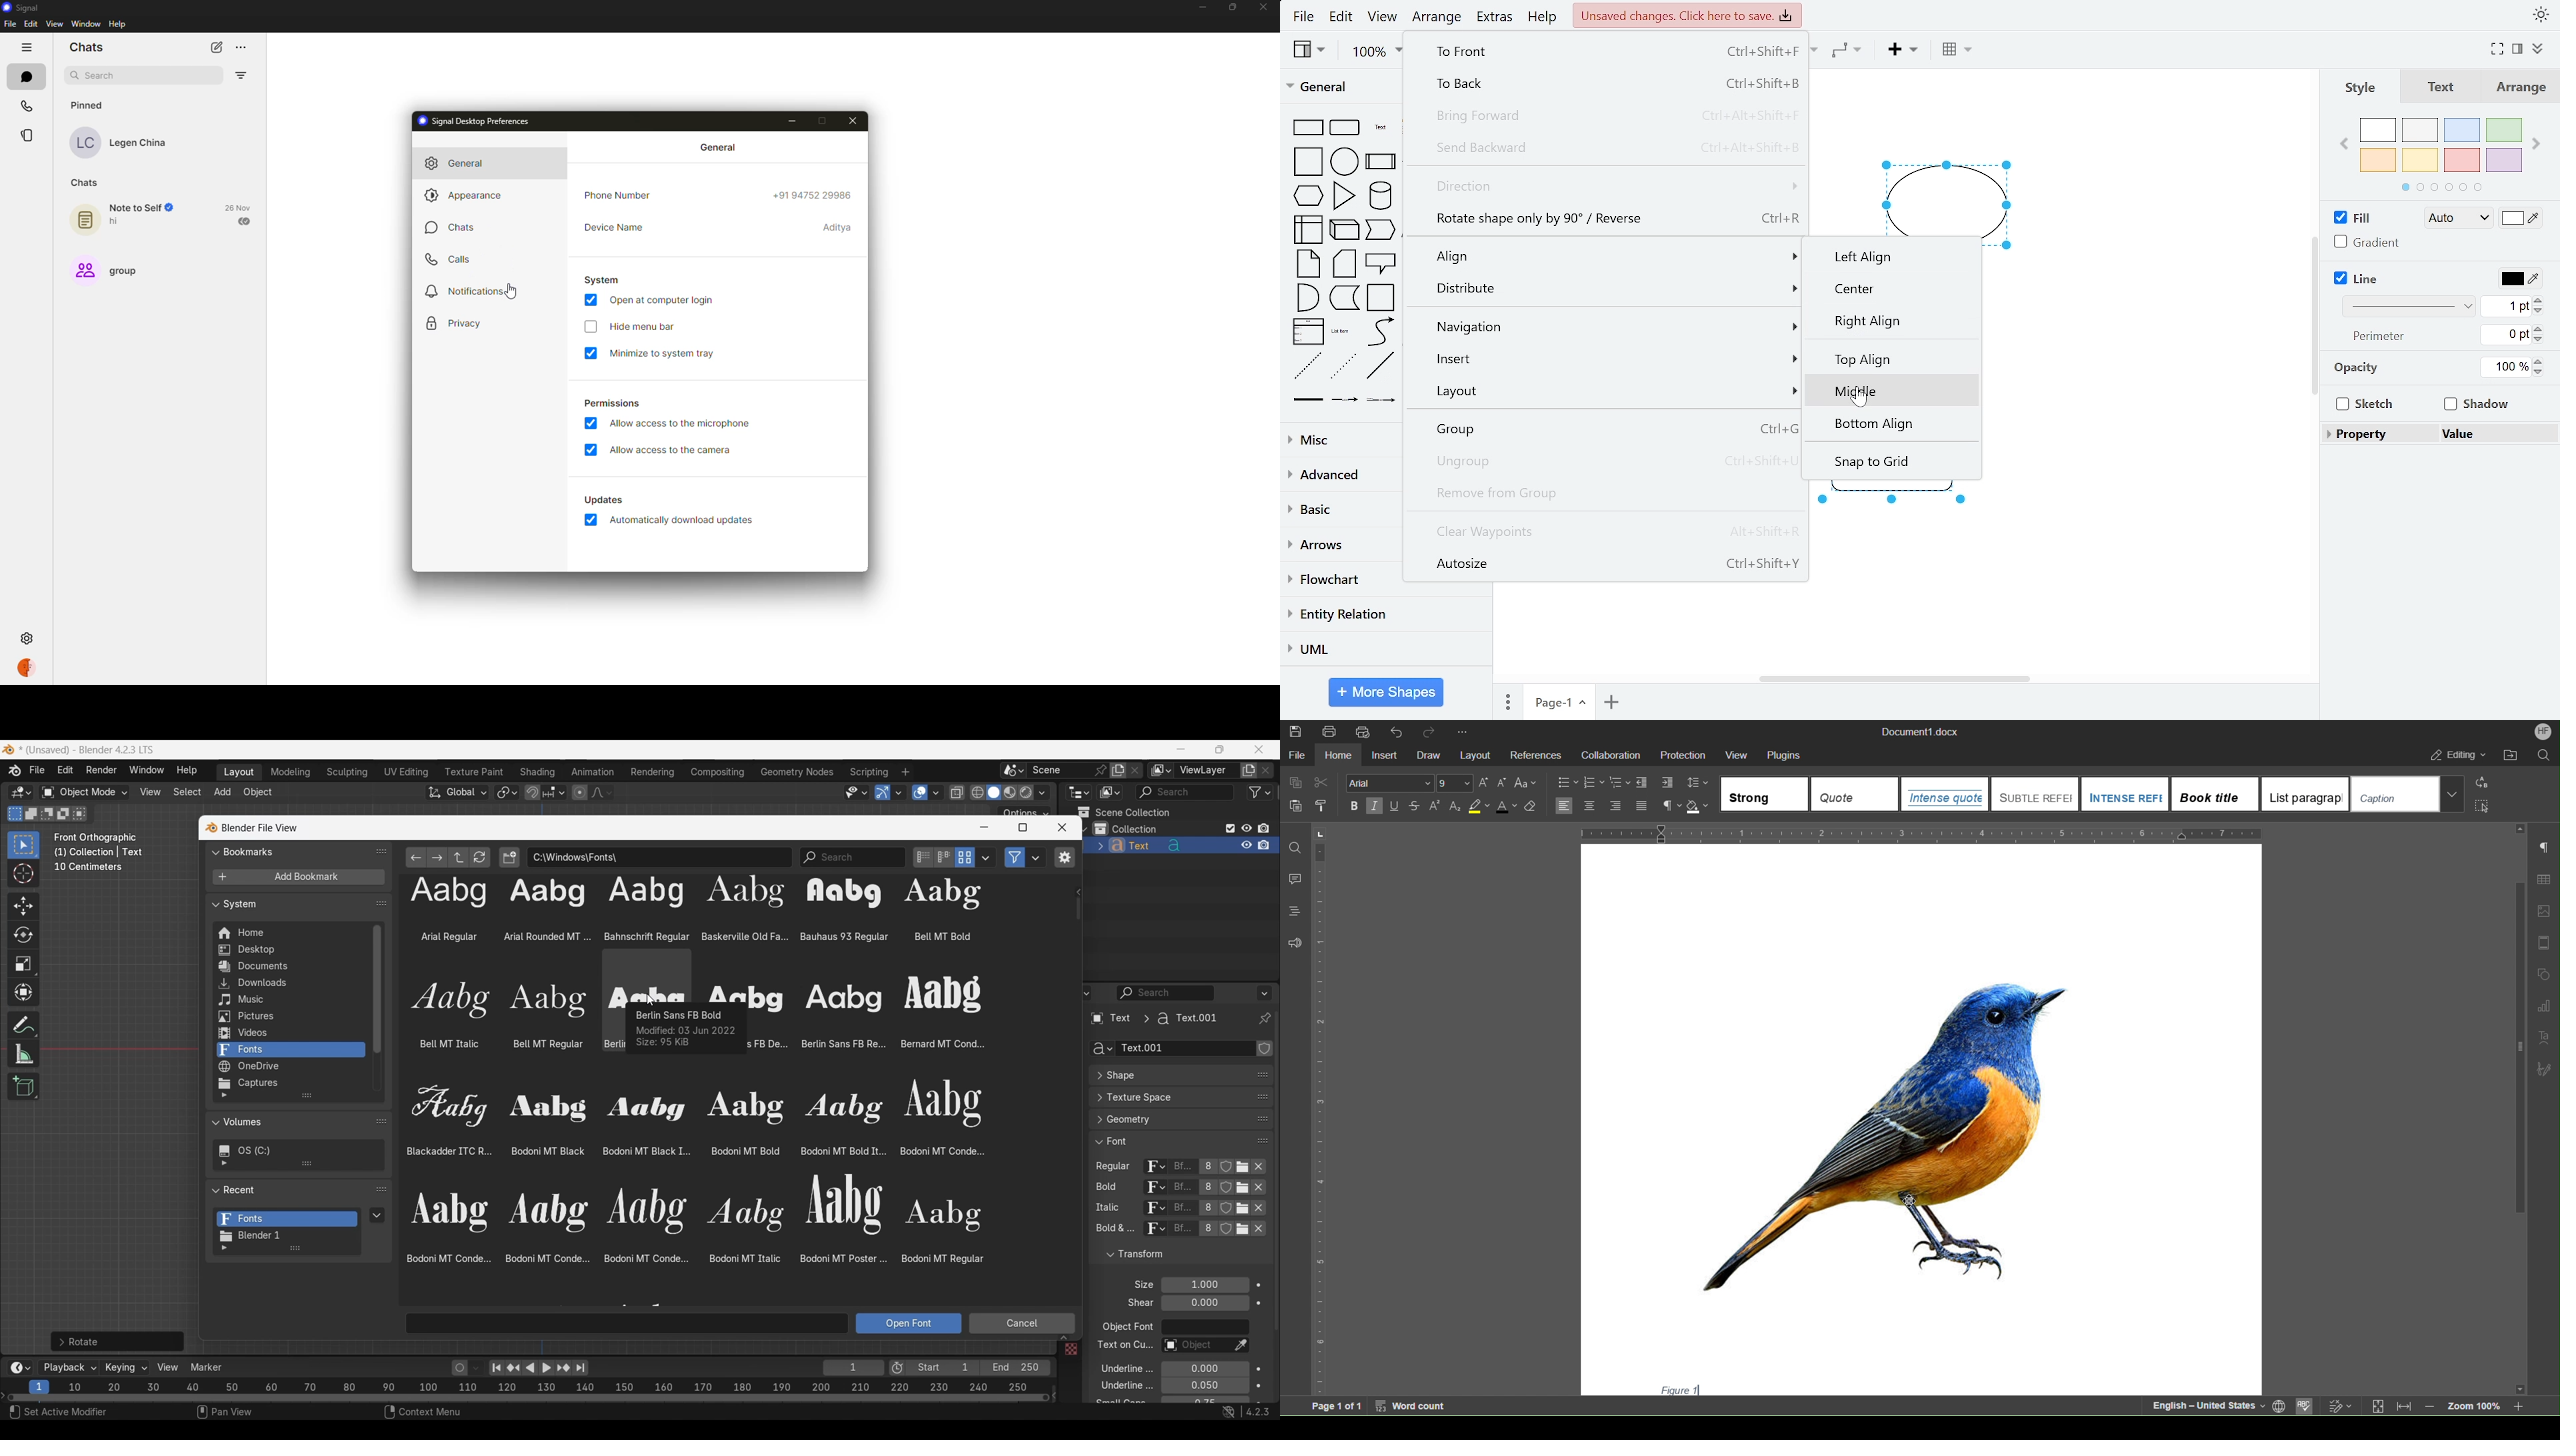 The width and height of the screenshot is (2576, 1456). What do you see at coordinates (2306, 794) in the screenshot?
I see `Heading 5` at bounding box center [2306, 794].